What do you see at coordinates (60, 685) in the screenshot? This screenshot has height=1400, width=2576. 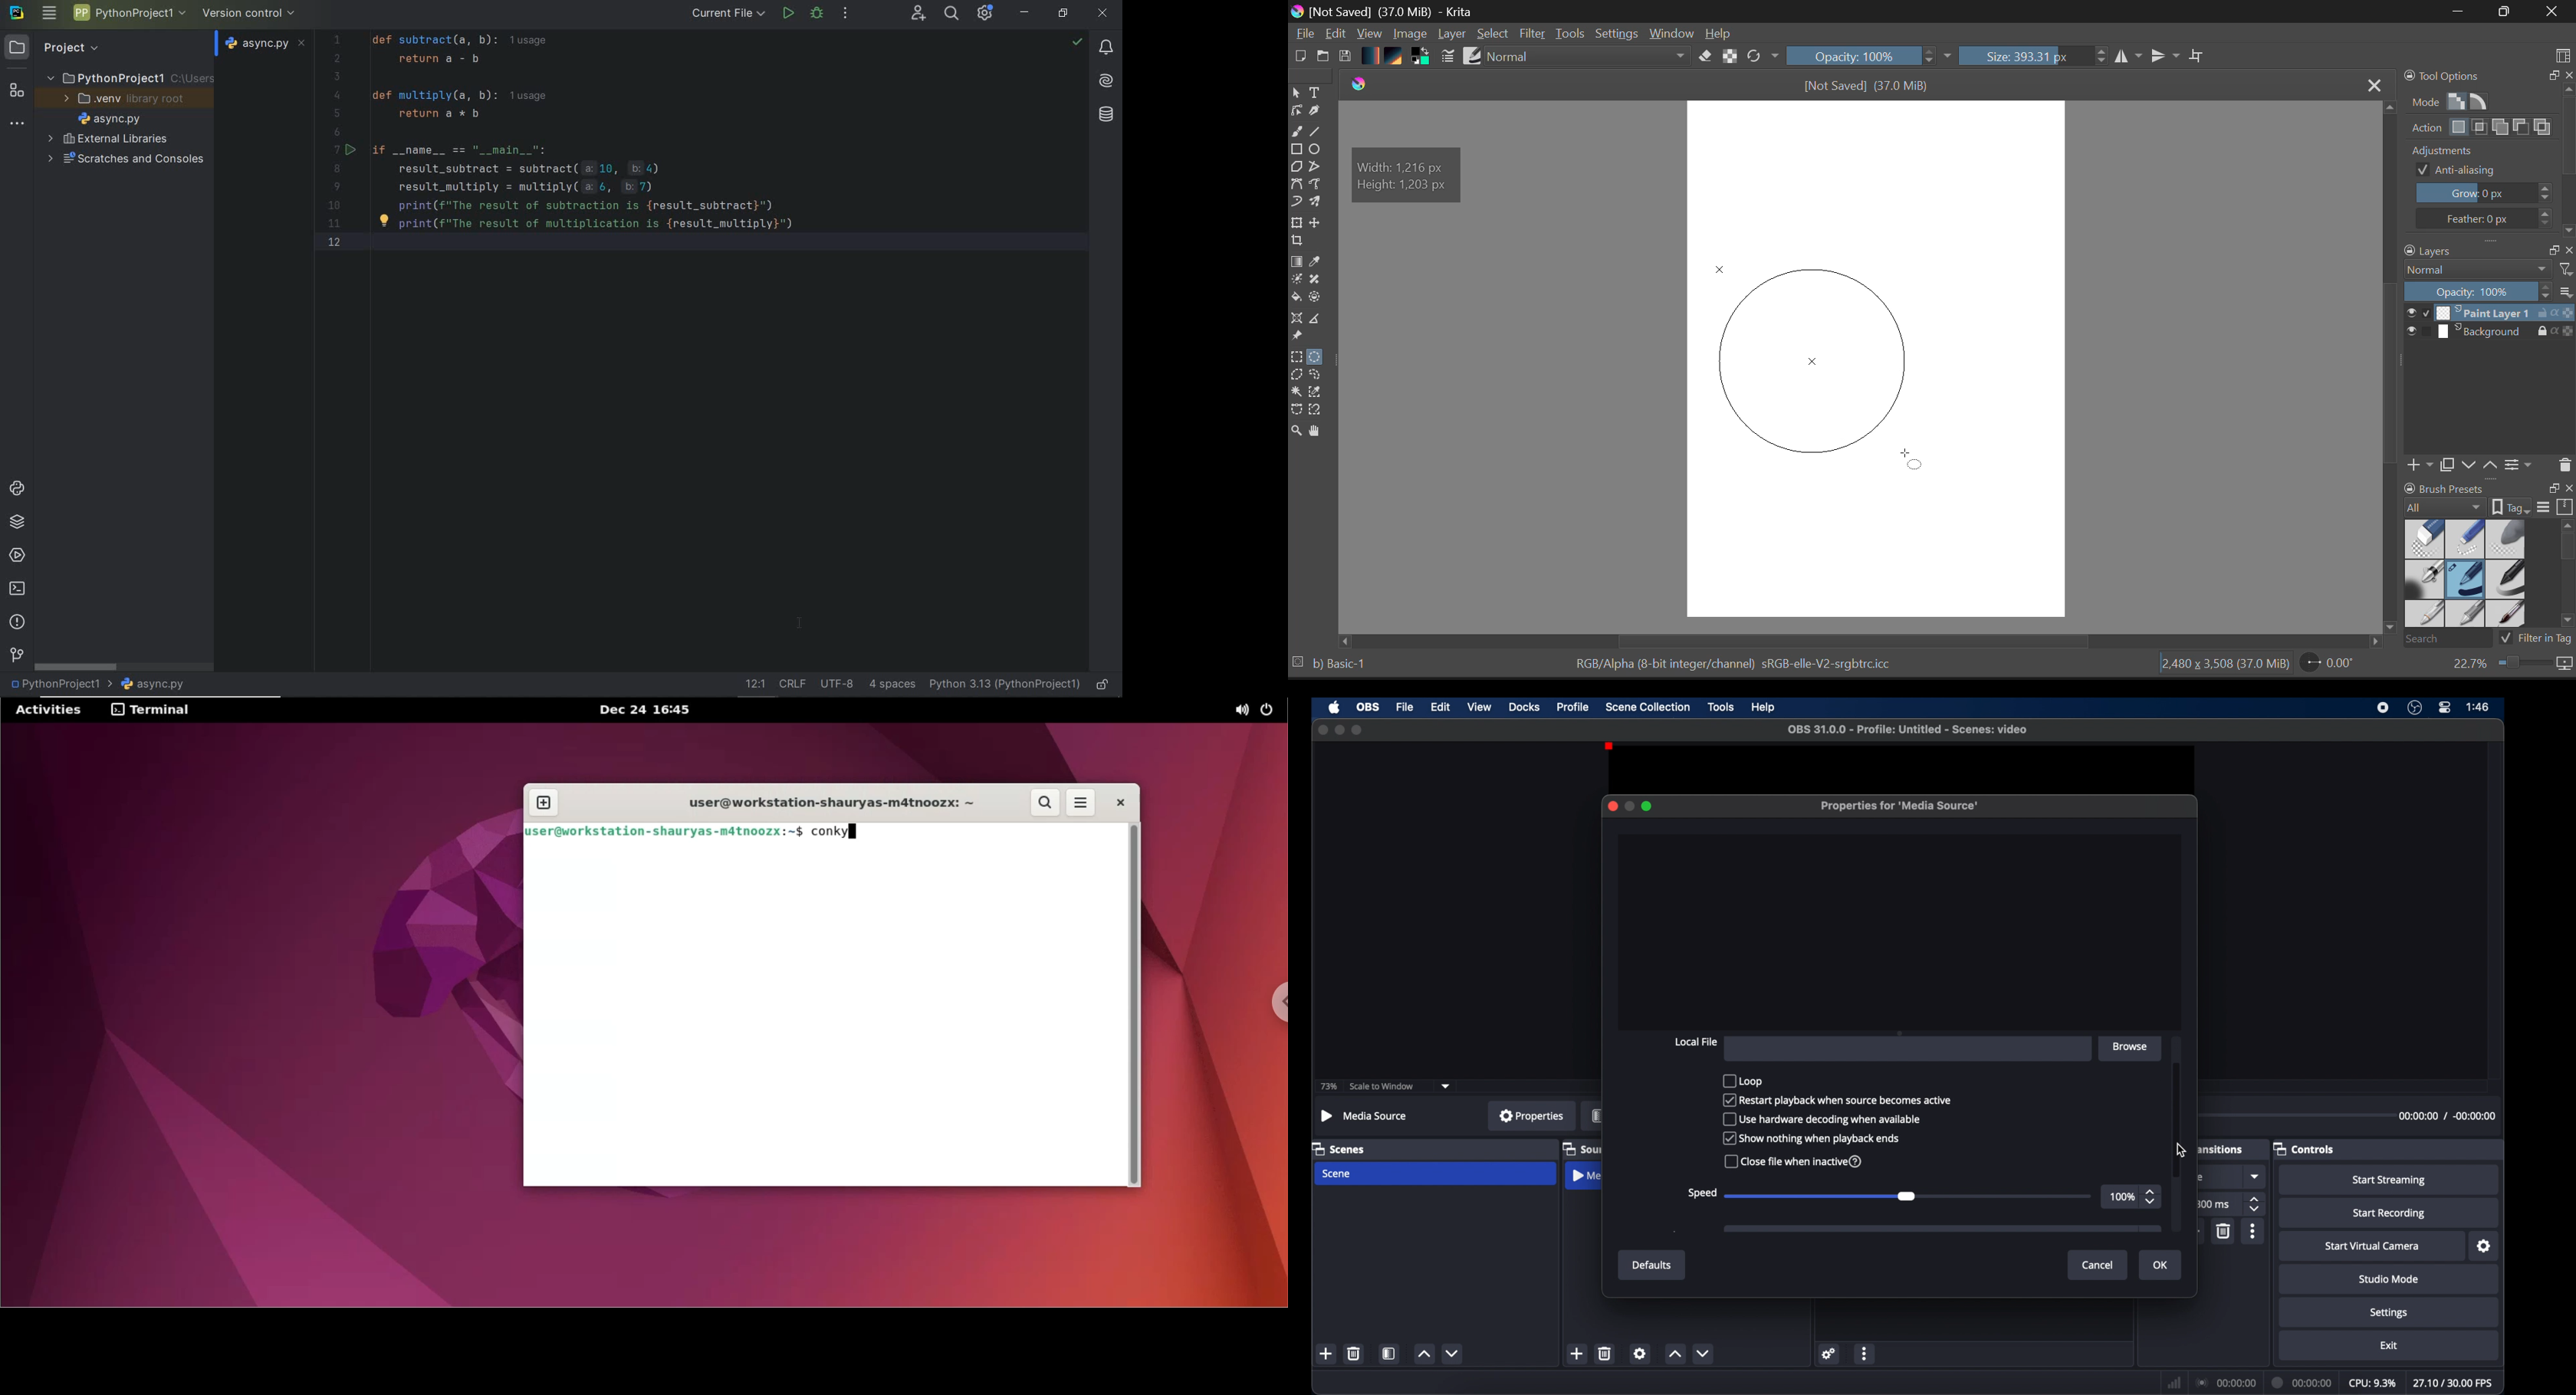 I see `project name` at bounding box center [60, 685].